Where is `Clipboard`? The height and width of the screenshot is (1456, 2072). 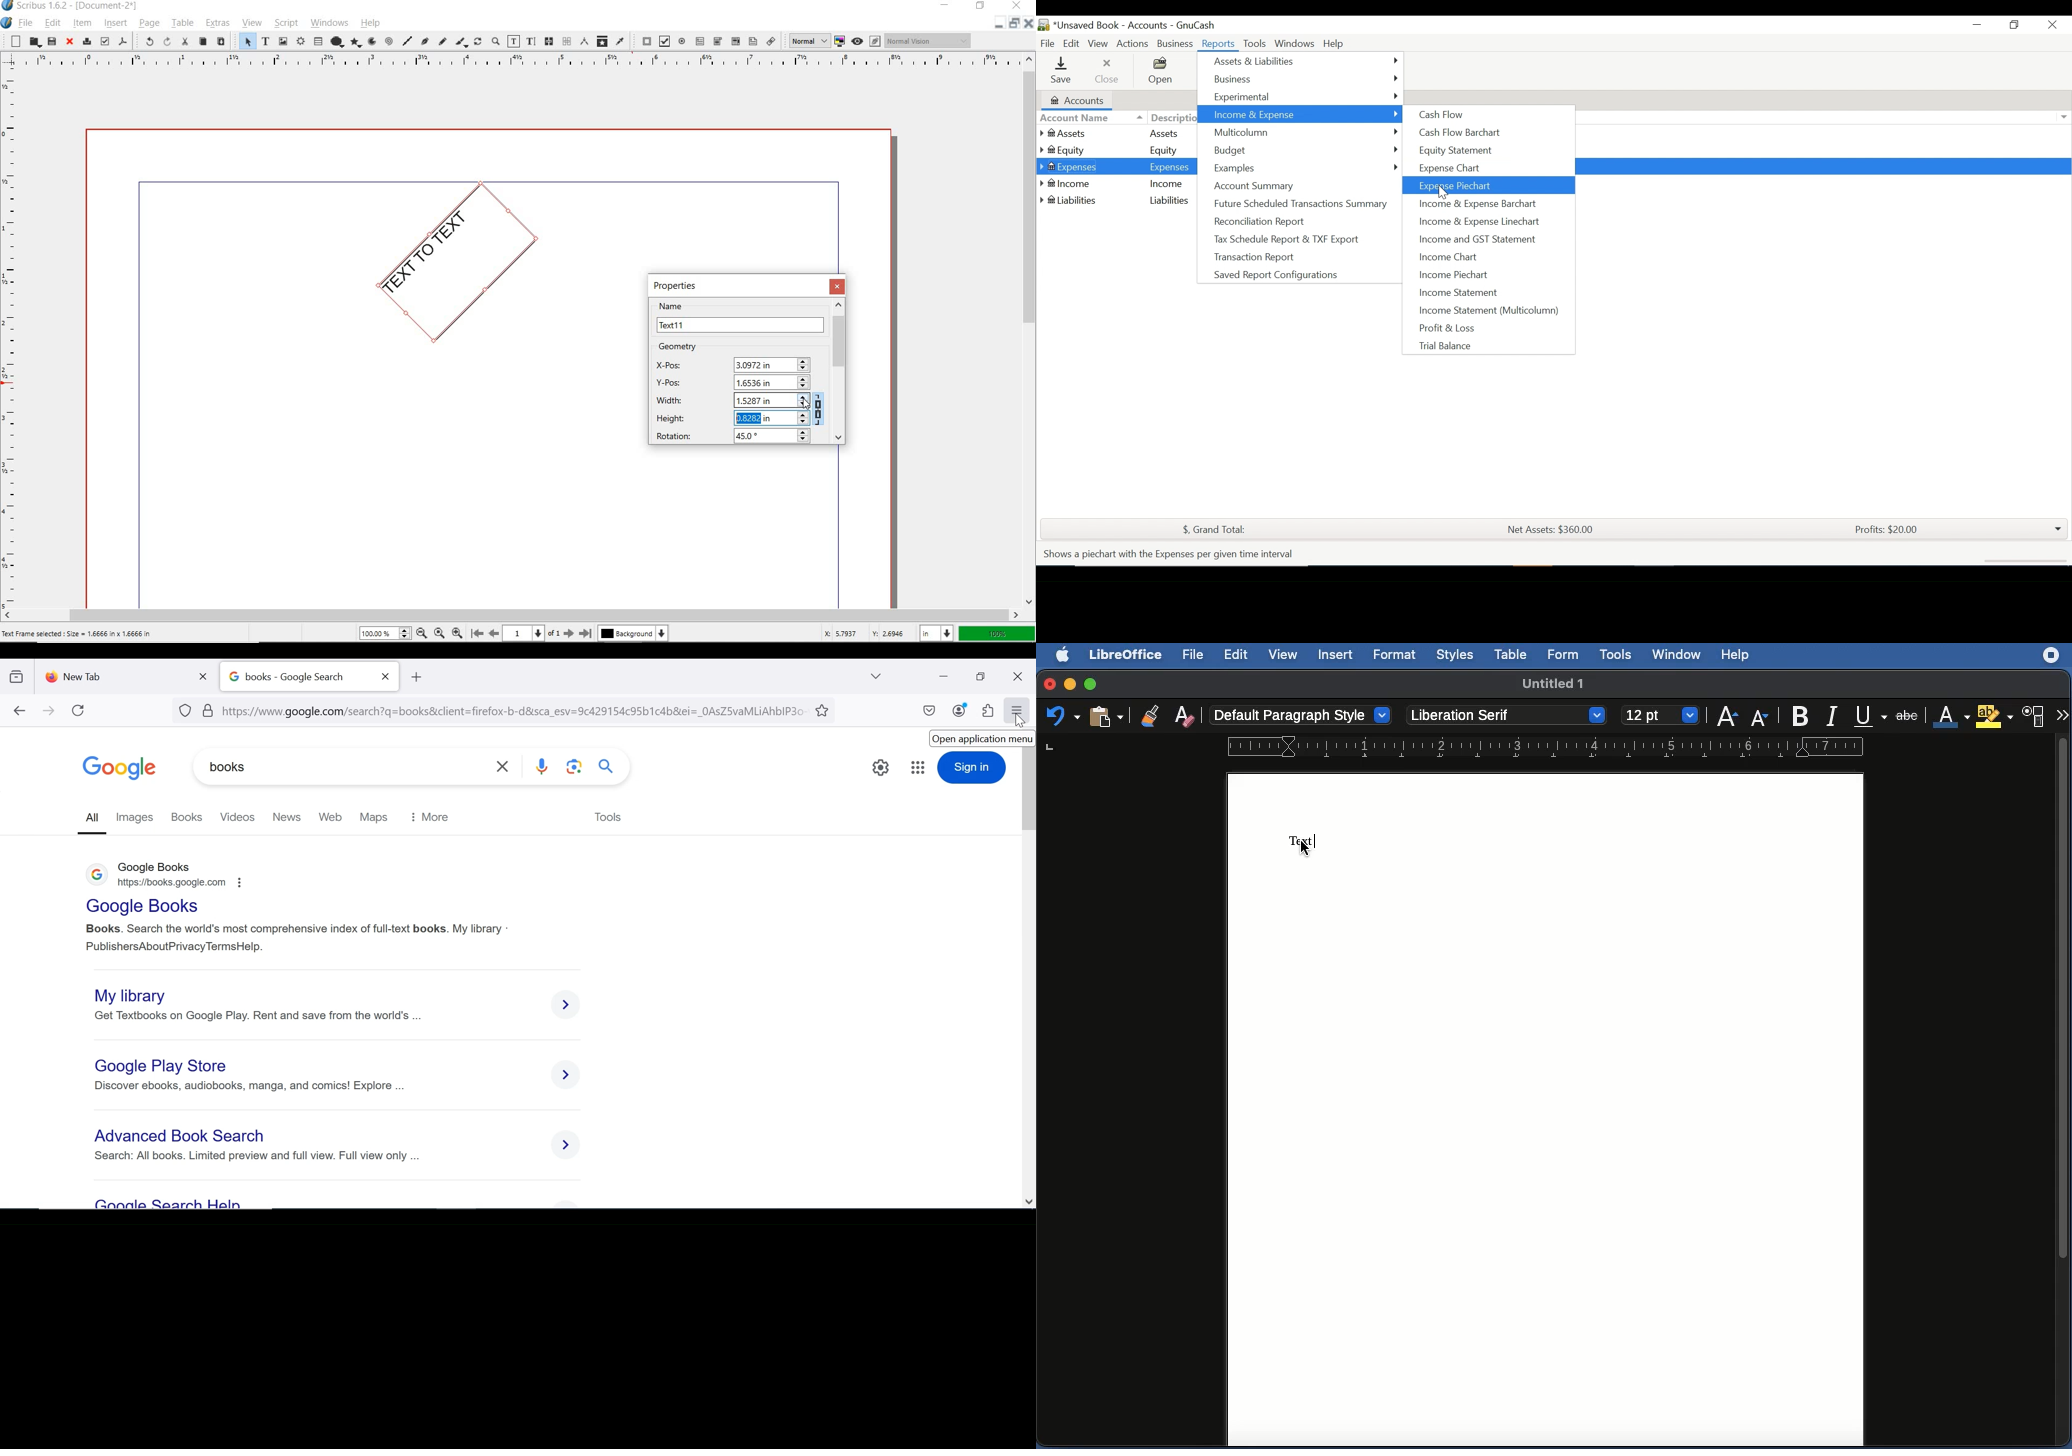 Clipboard is located at coordinates (1104, 718).